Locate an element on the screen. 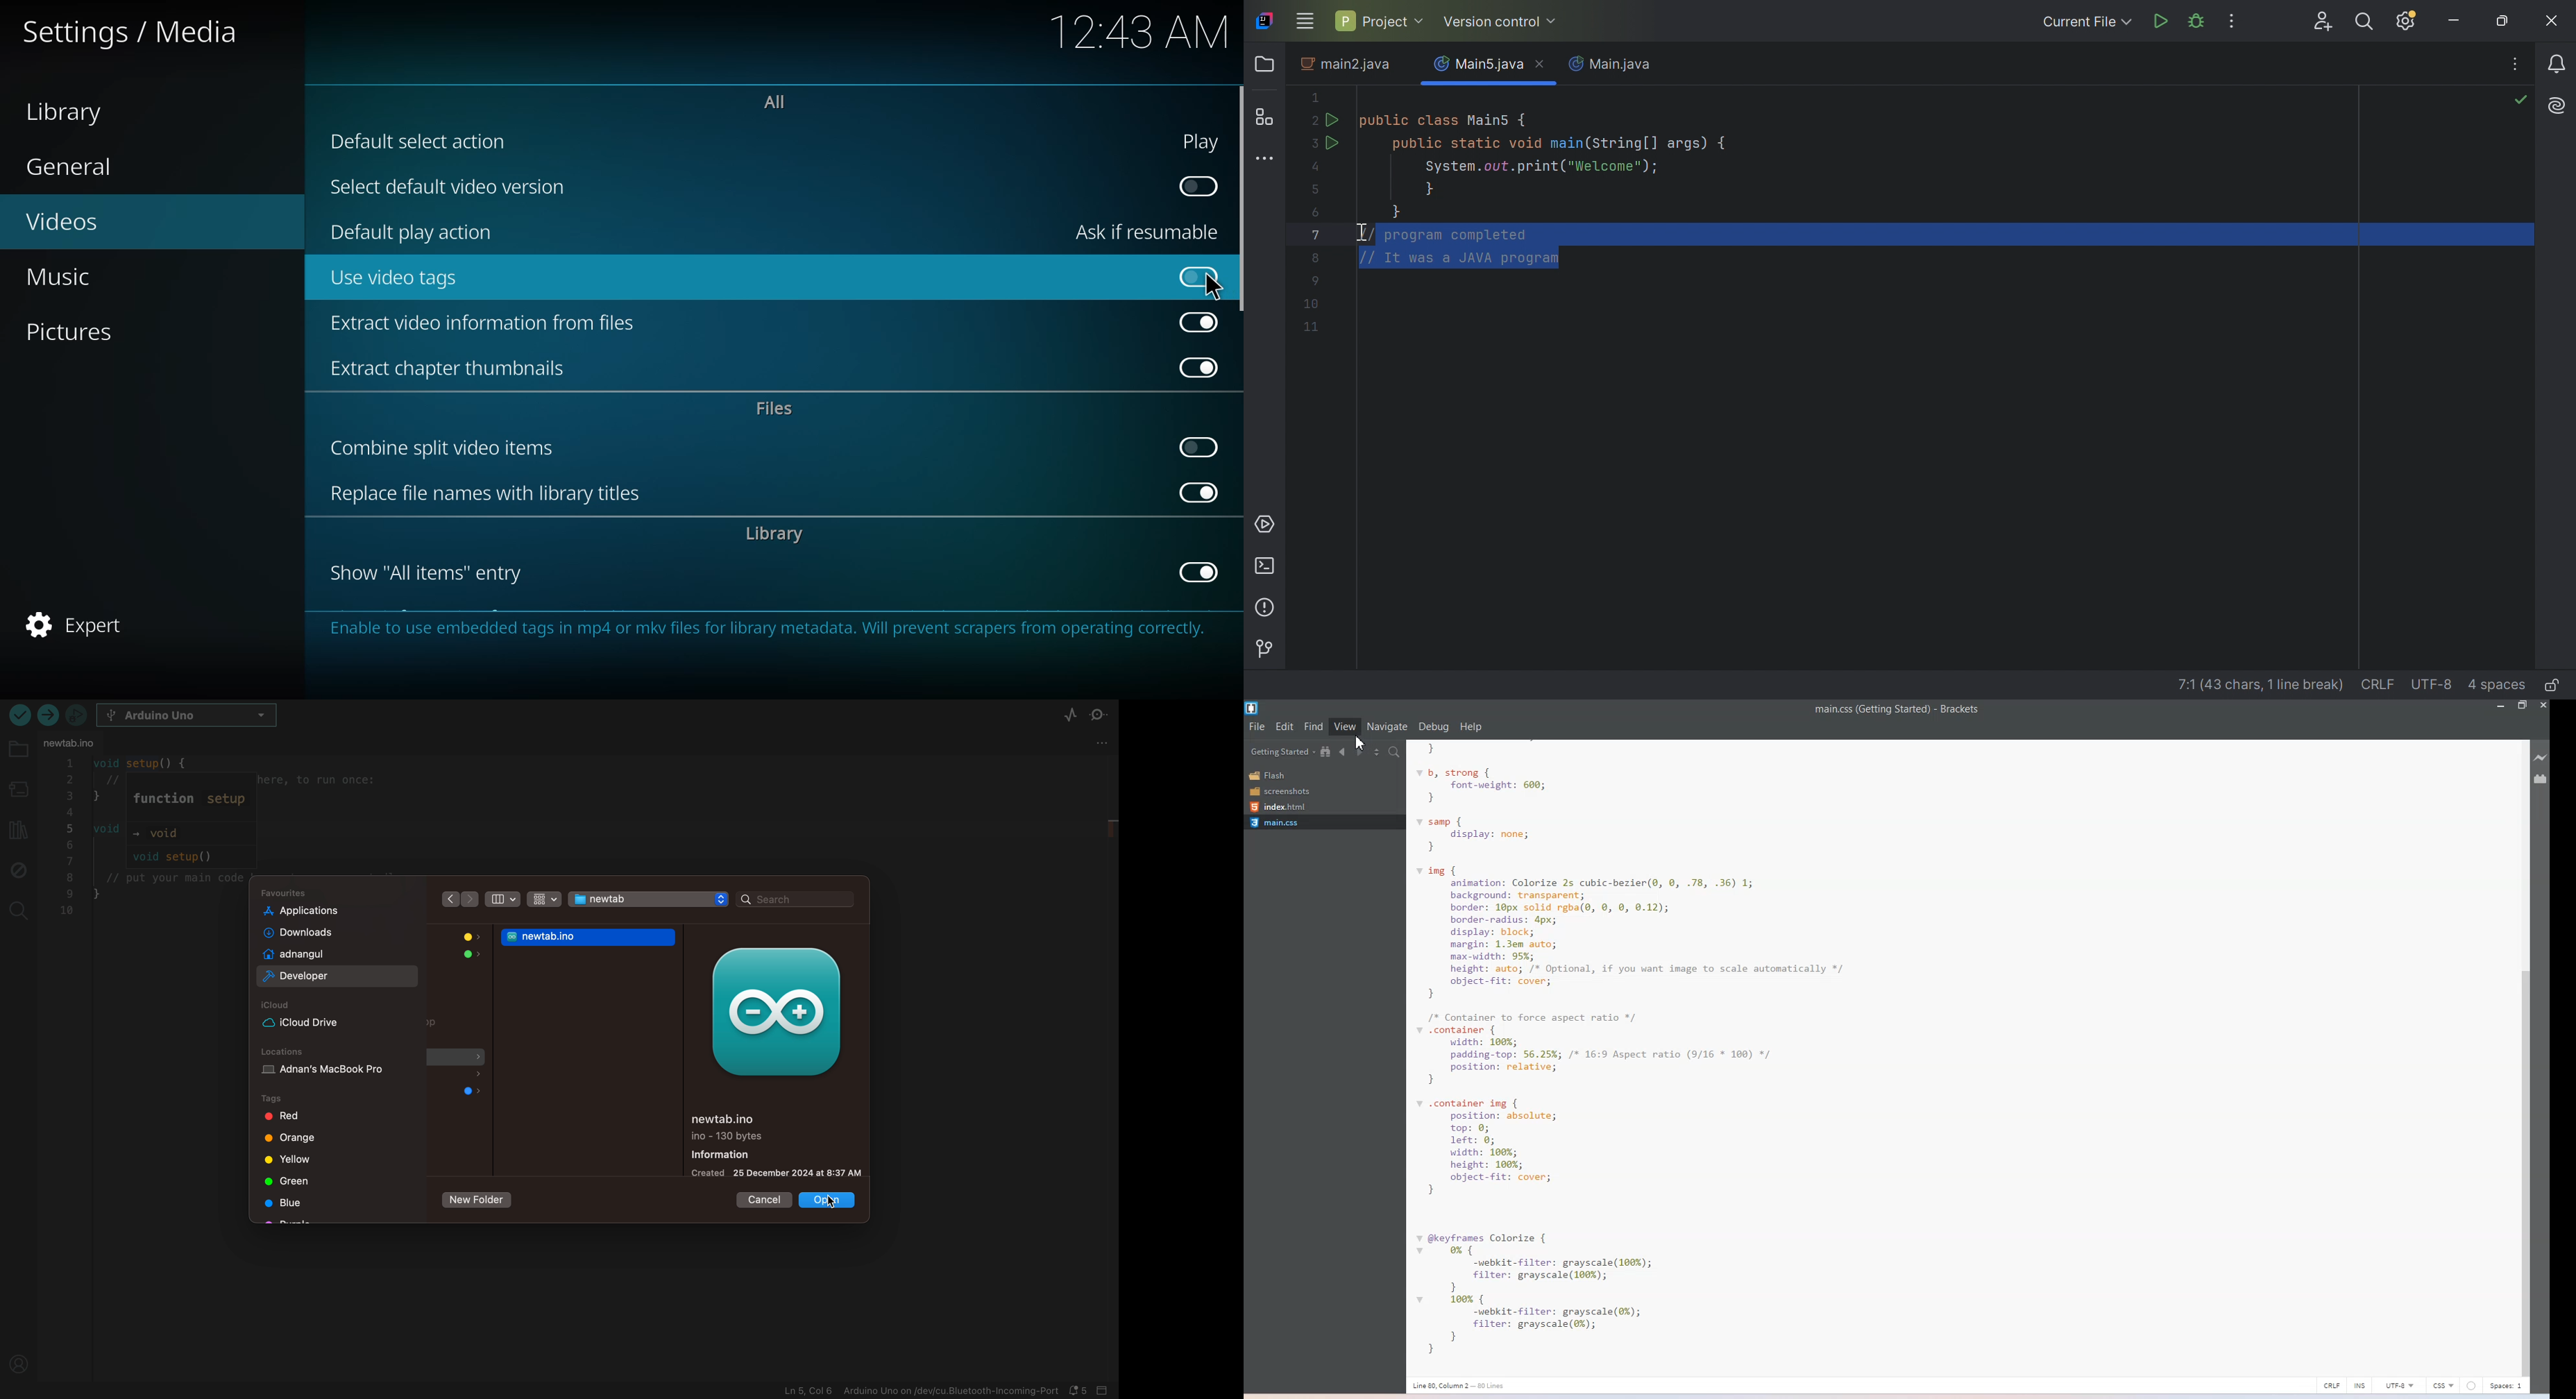 Image resolution: width=2576 pixels, height=1400 pixels. Recent Files, tab actions, and more is located at coordinates (2517, 63).